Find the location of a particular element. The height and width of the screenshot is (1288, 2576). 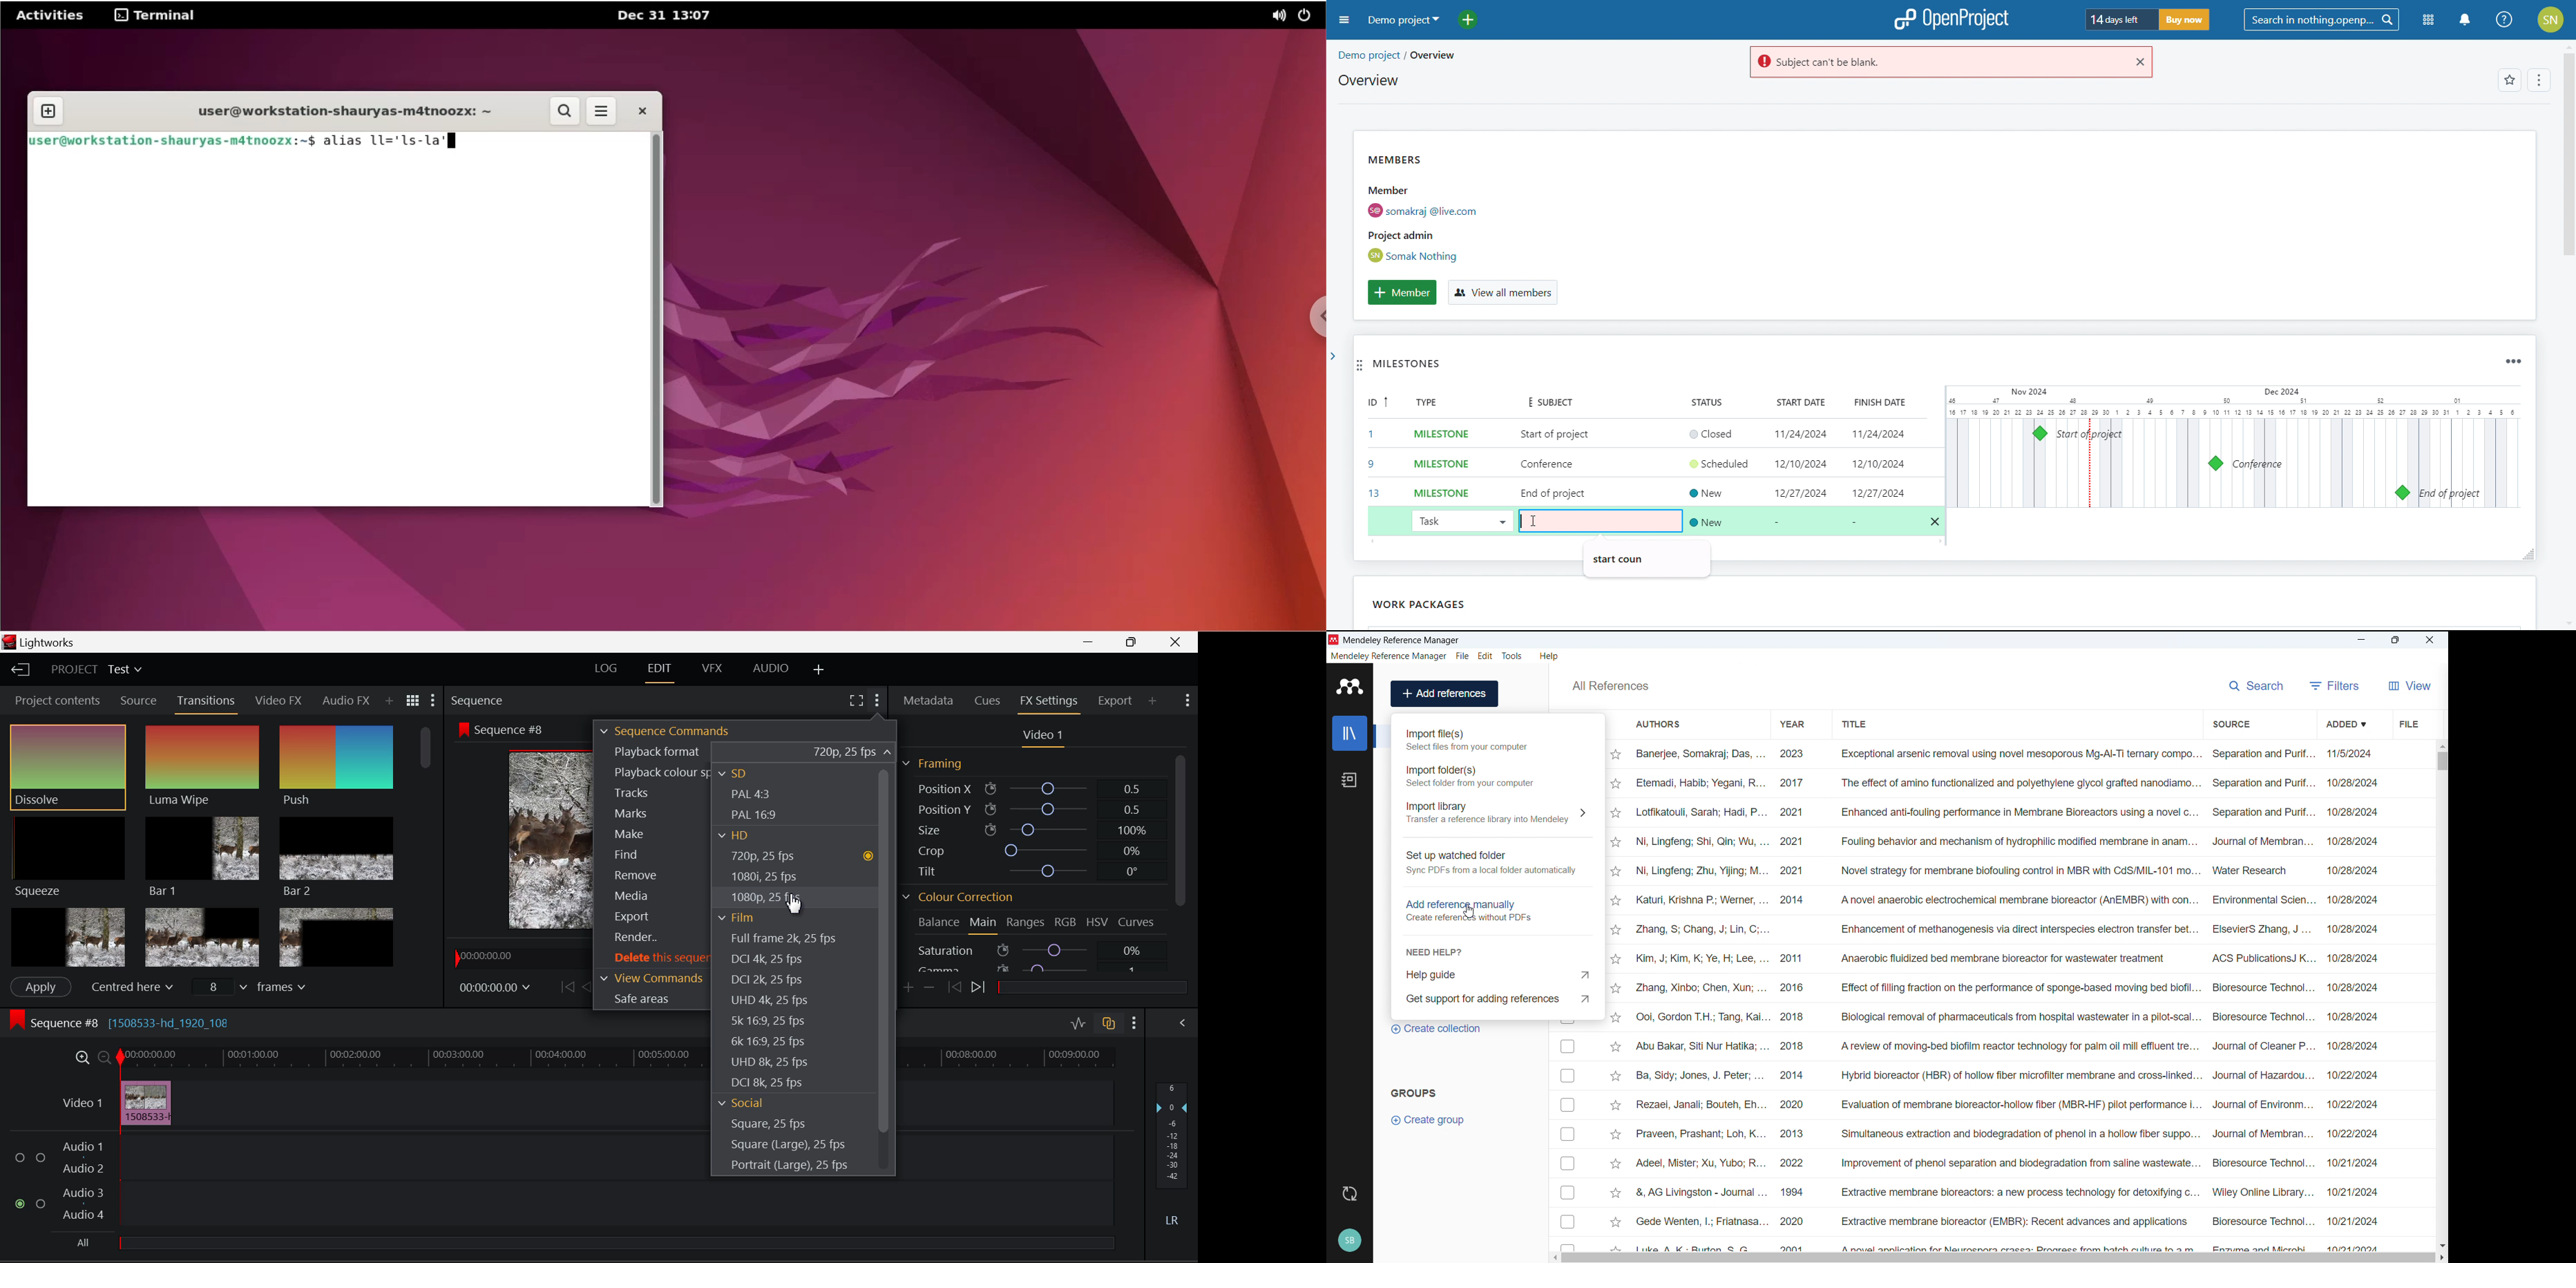

Add Panel is located at coordinates (1154, 701).